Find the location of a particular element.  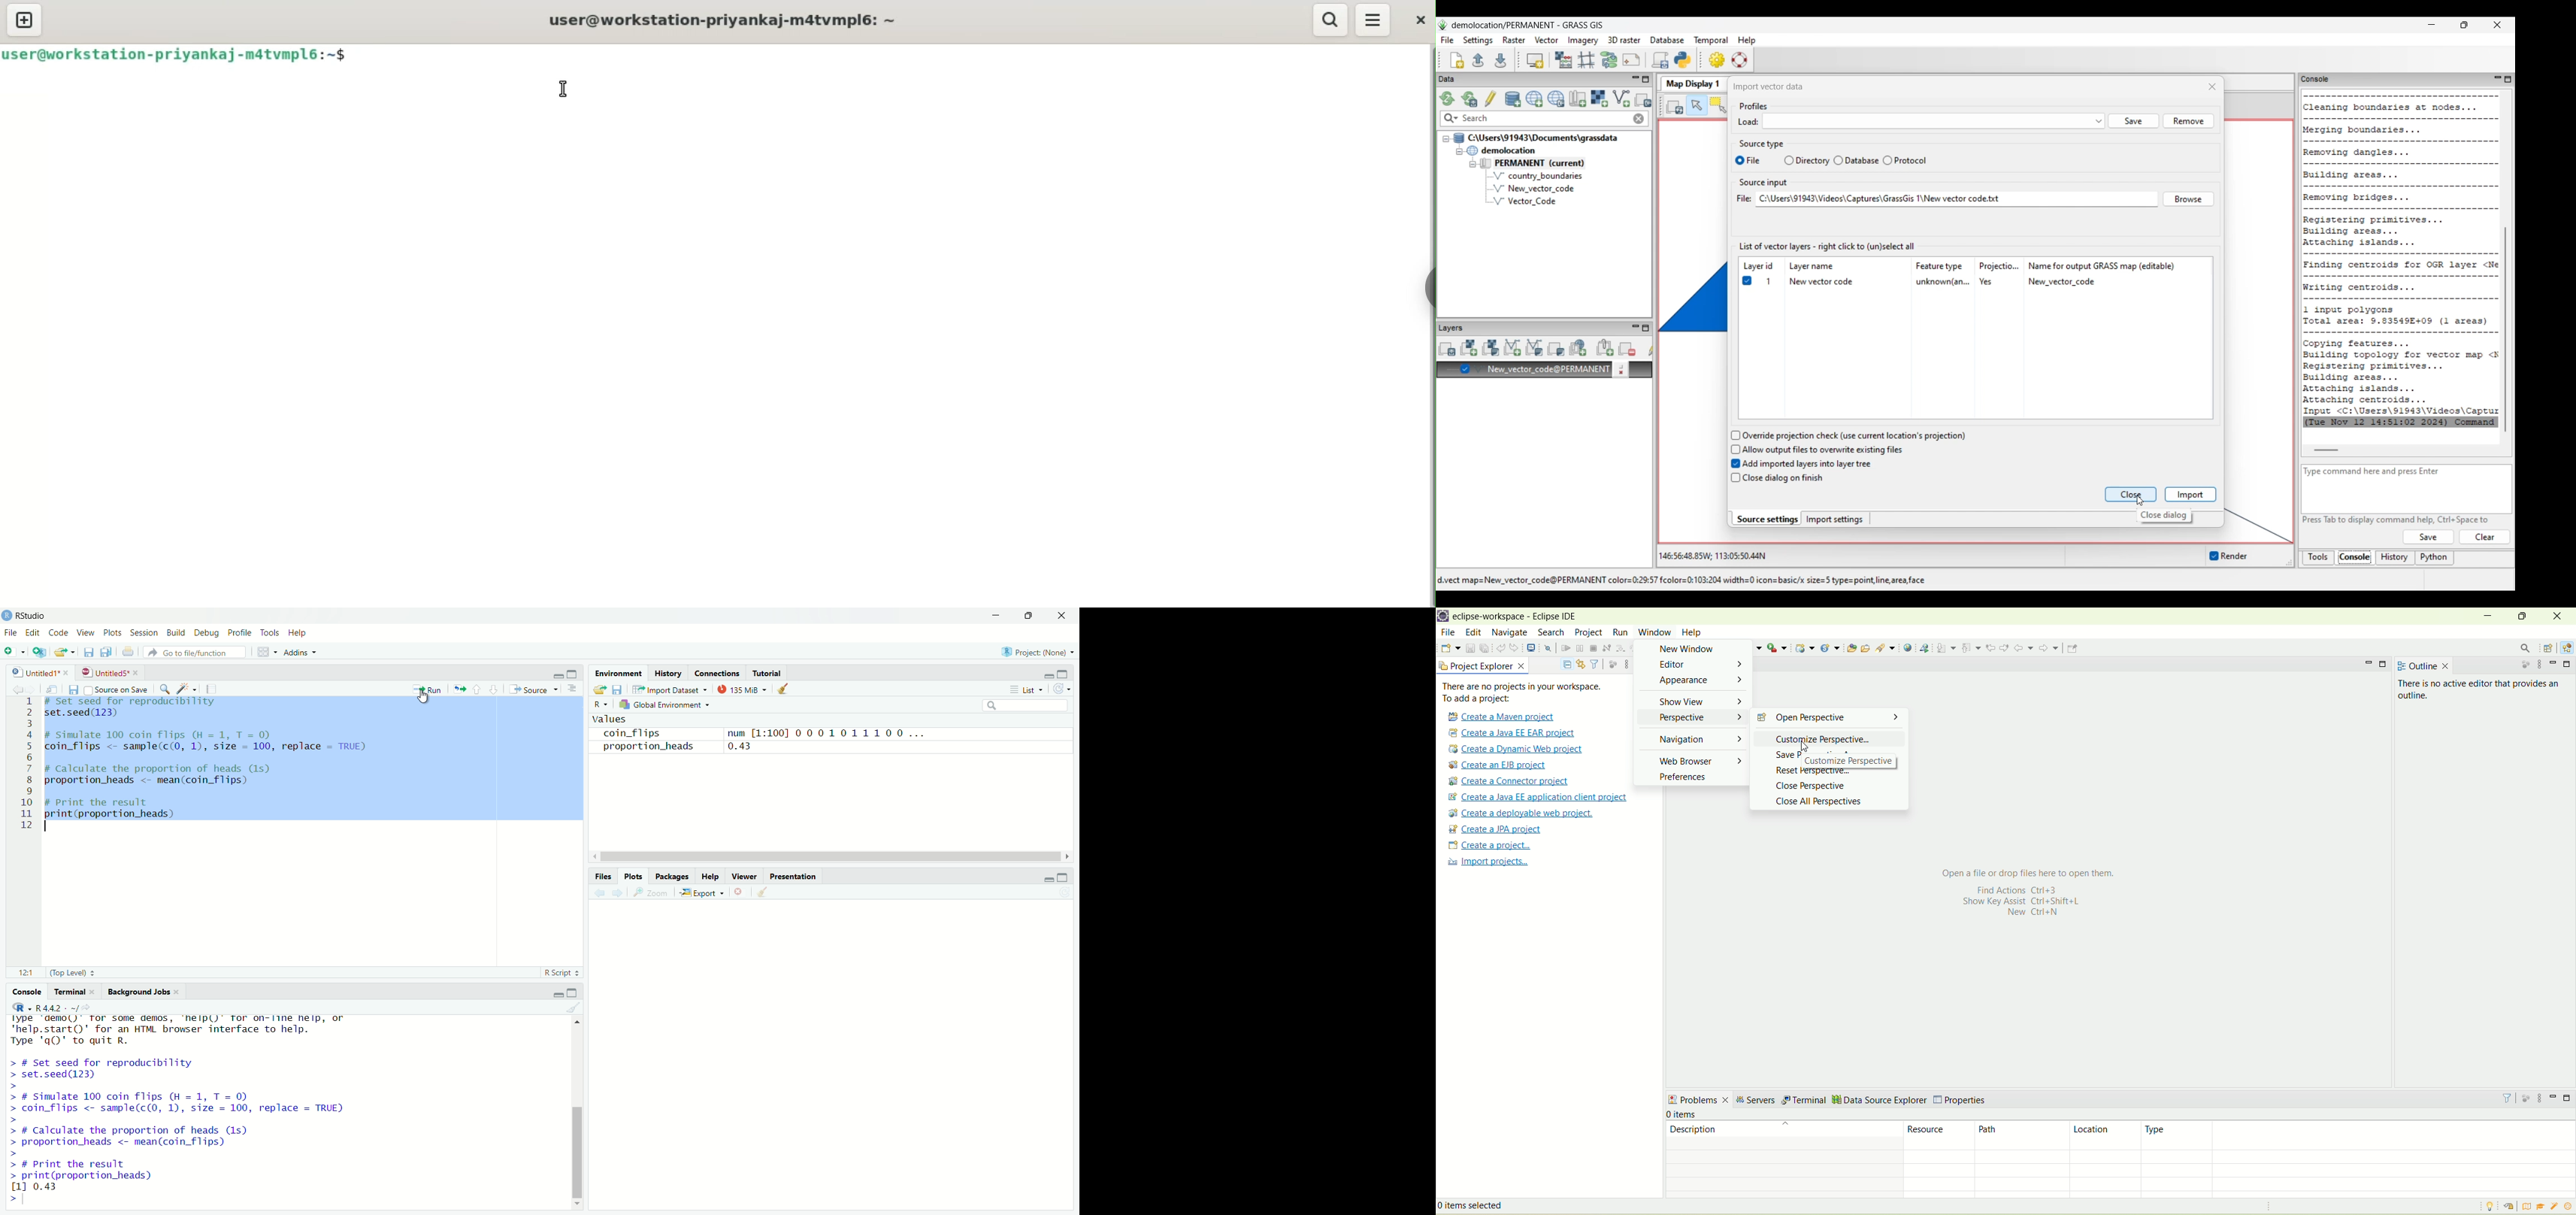

re-run the previous code region is located at coordinates (459, 689).